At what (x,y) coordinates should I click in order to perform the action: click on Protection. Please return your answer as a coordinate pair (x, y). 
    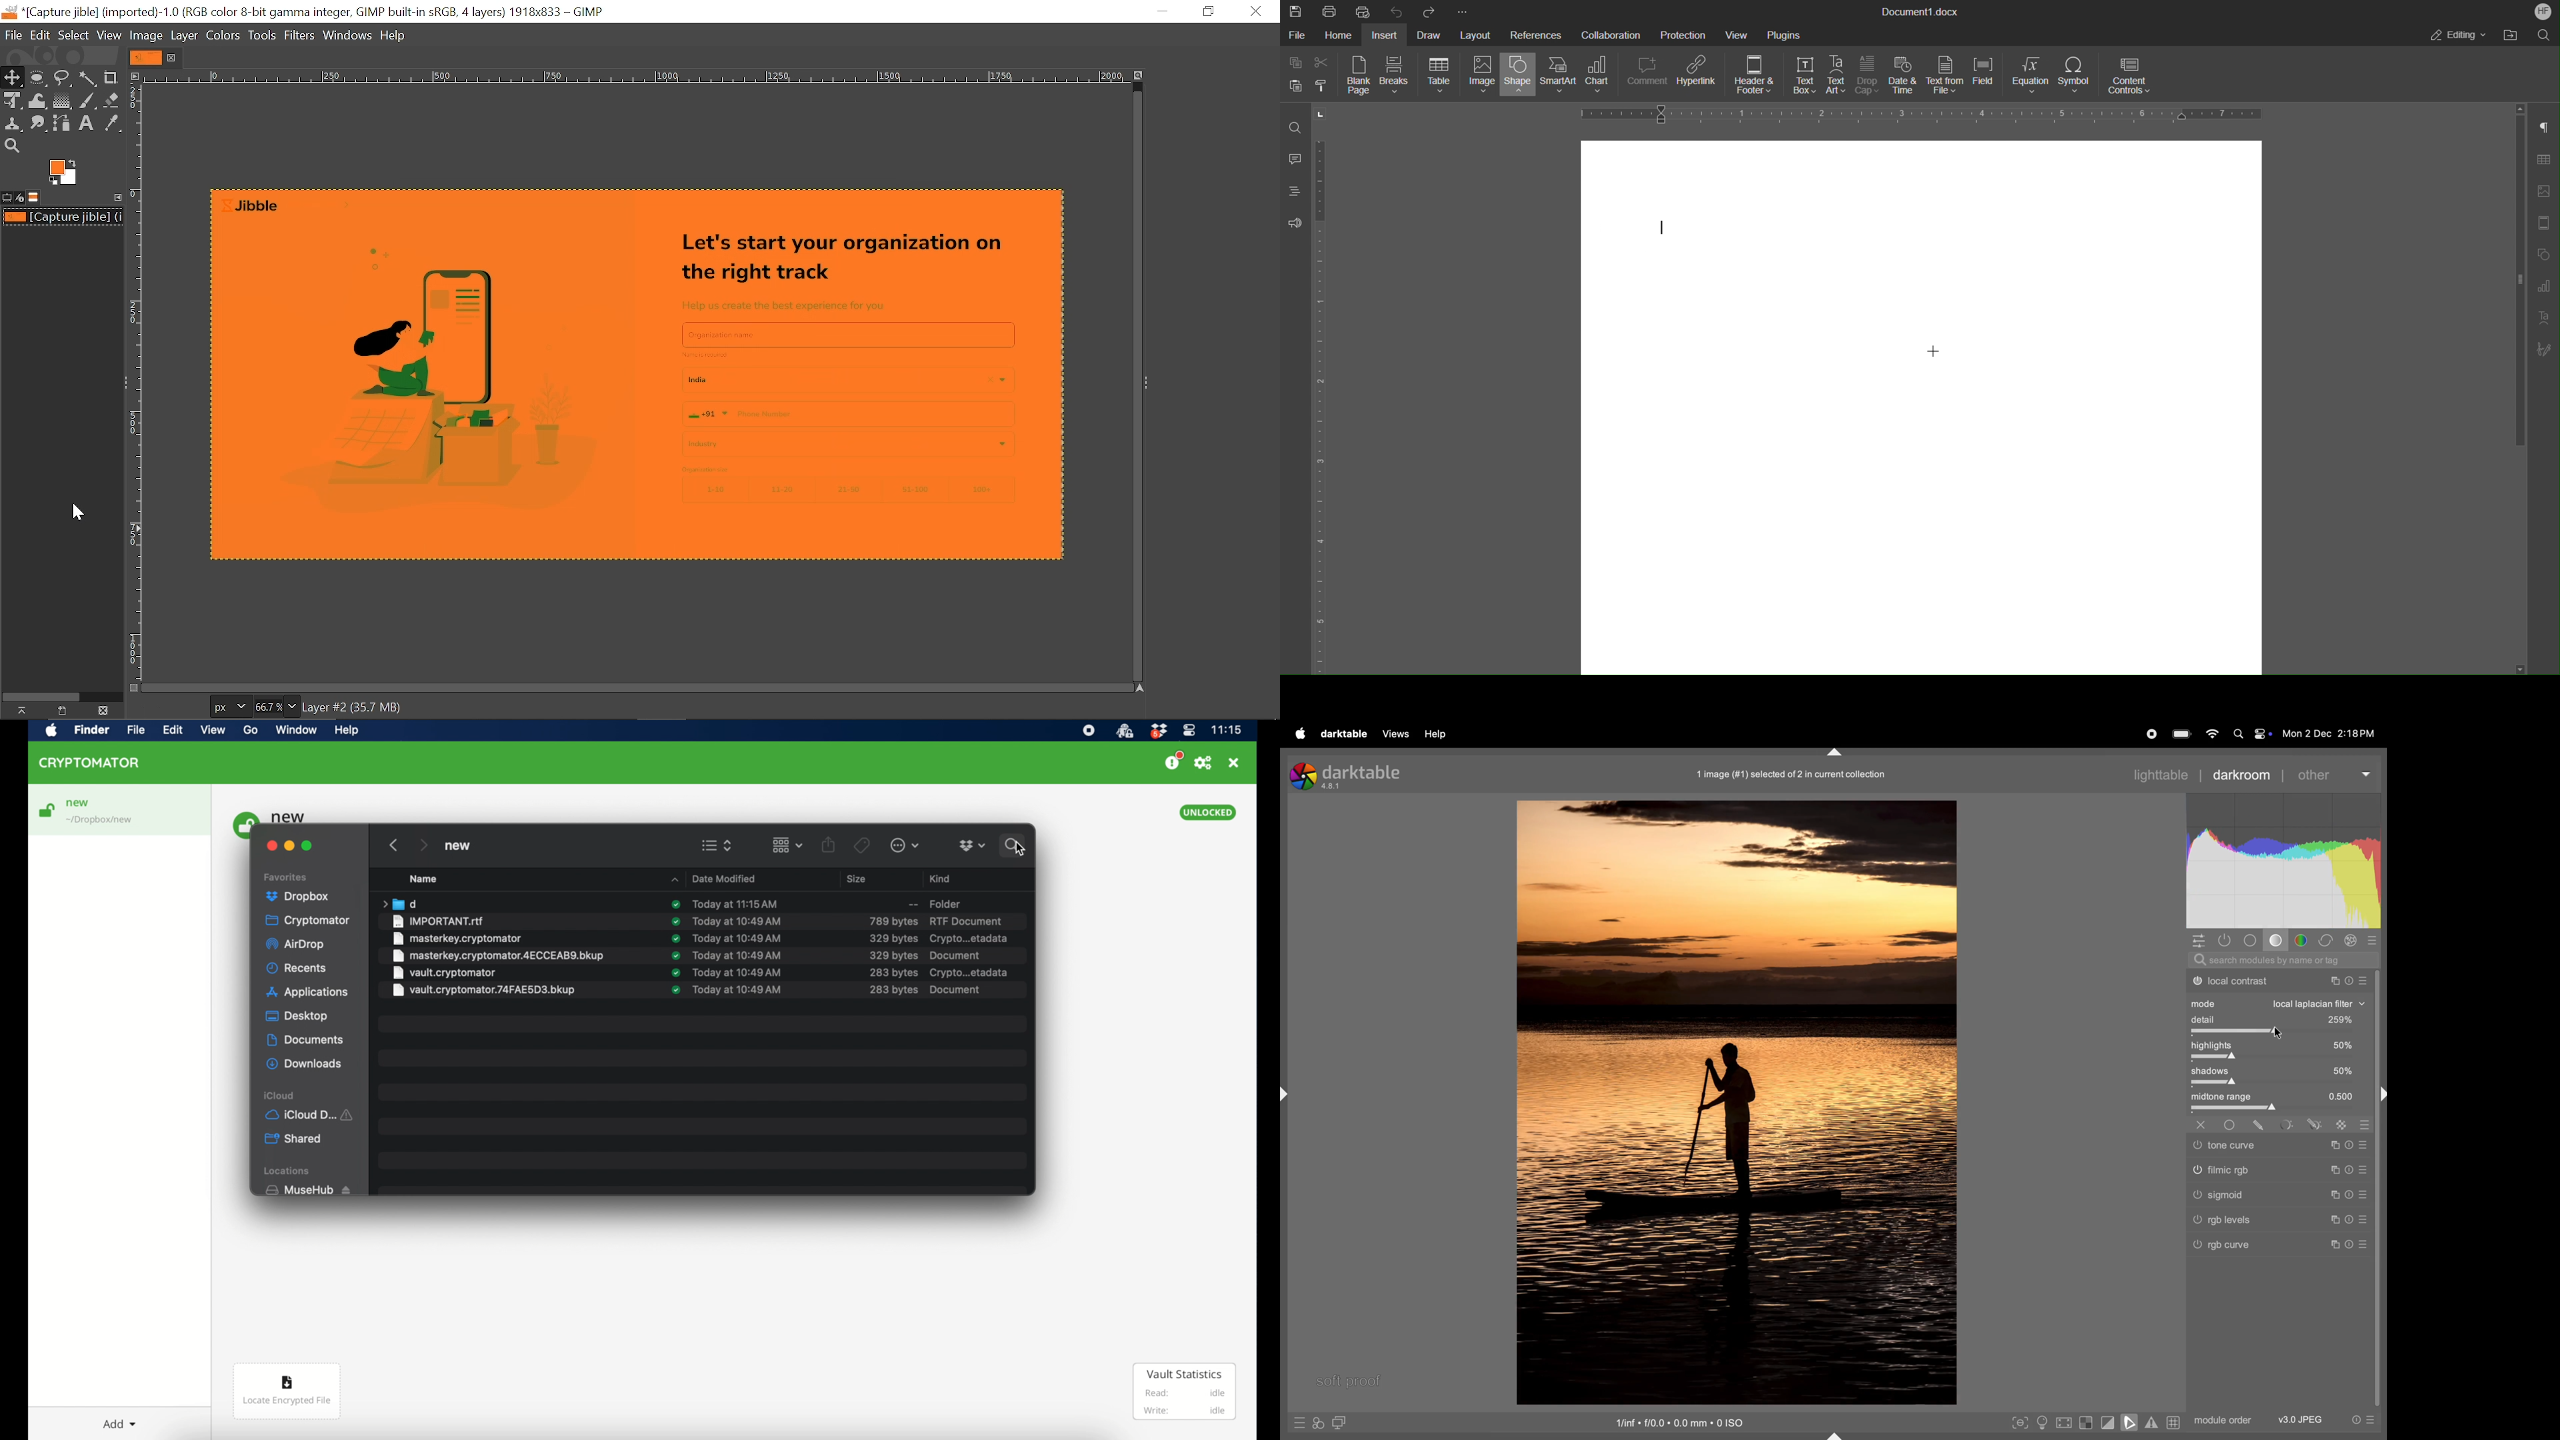
    Looking at the image, I should click on (1684, 34).